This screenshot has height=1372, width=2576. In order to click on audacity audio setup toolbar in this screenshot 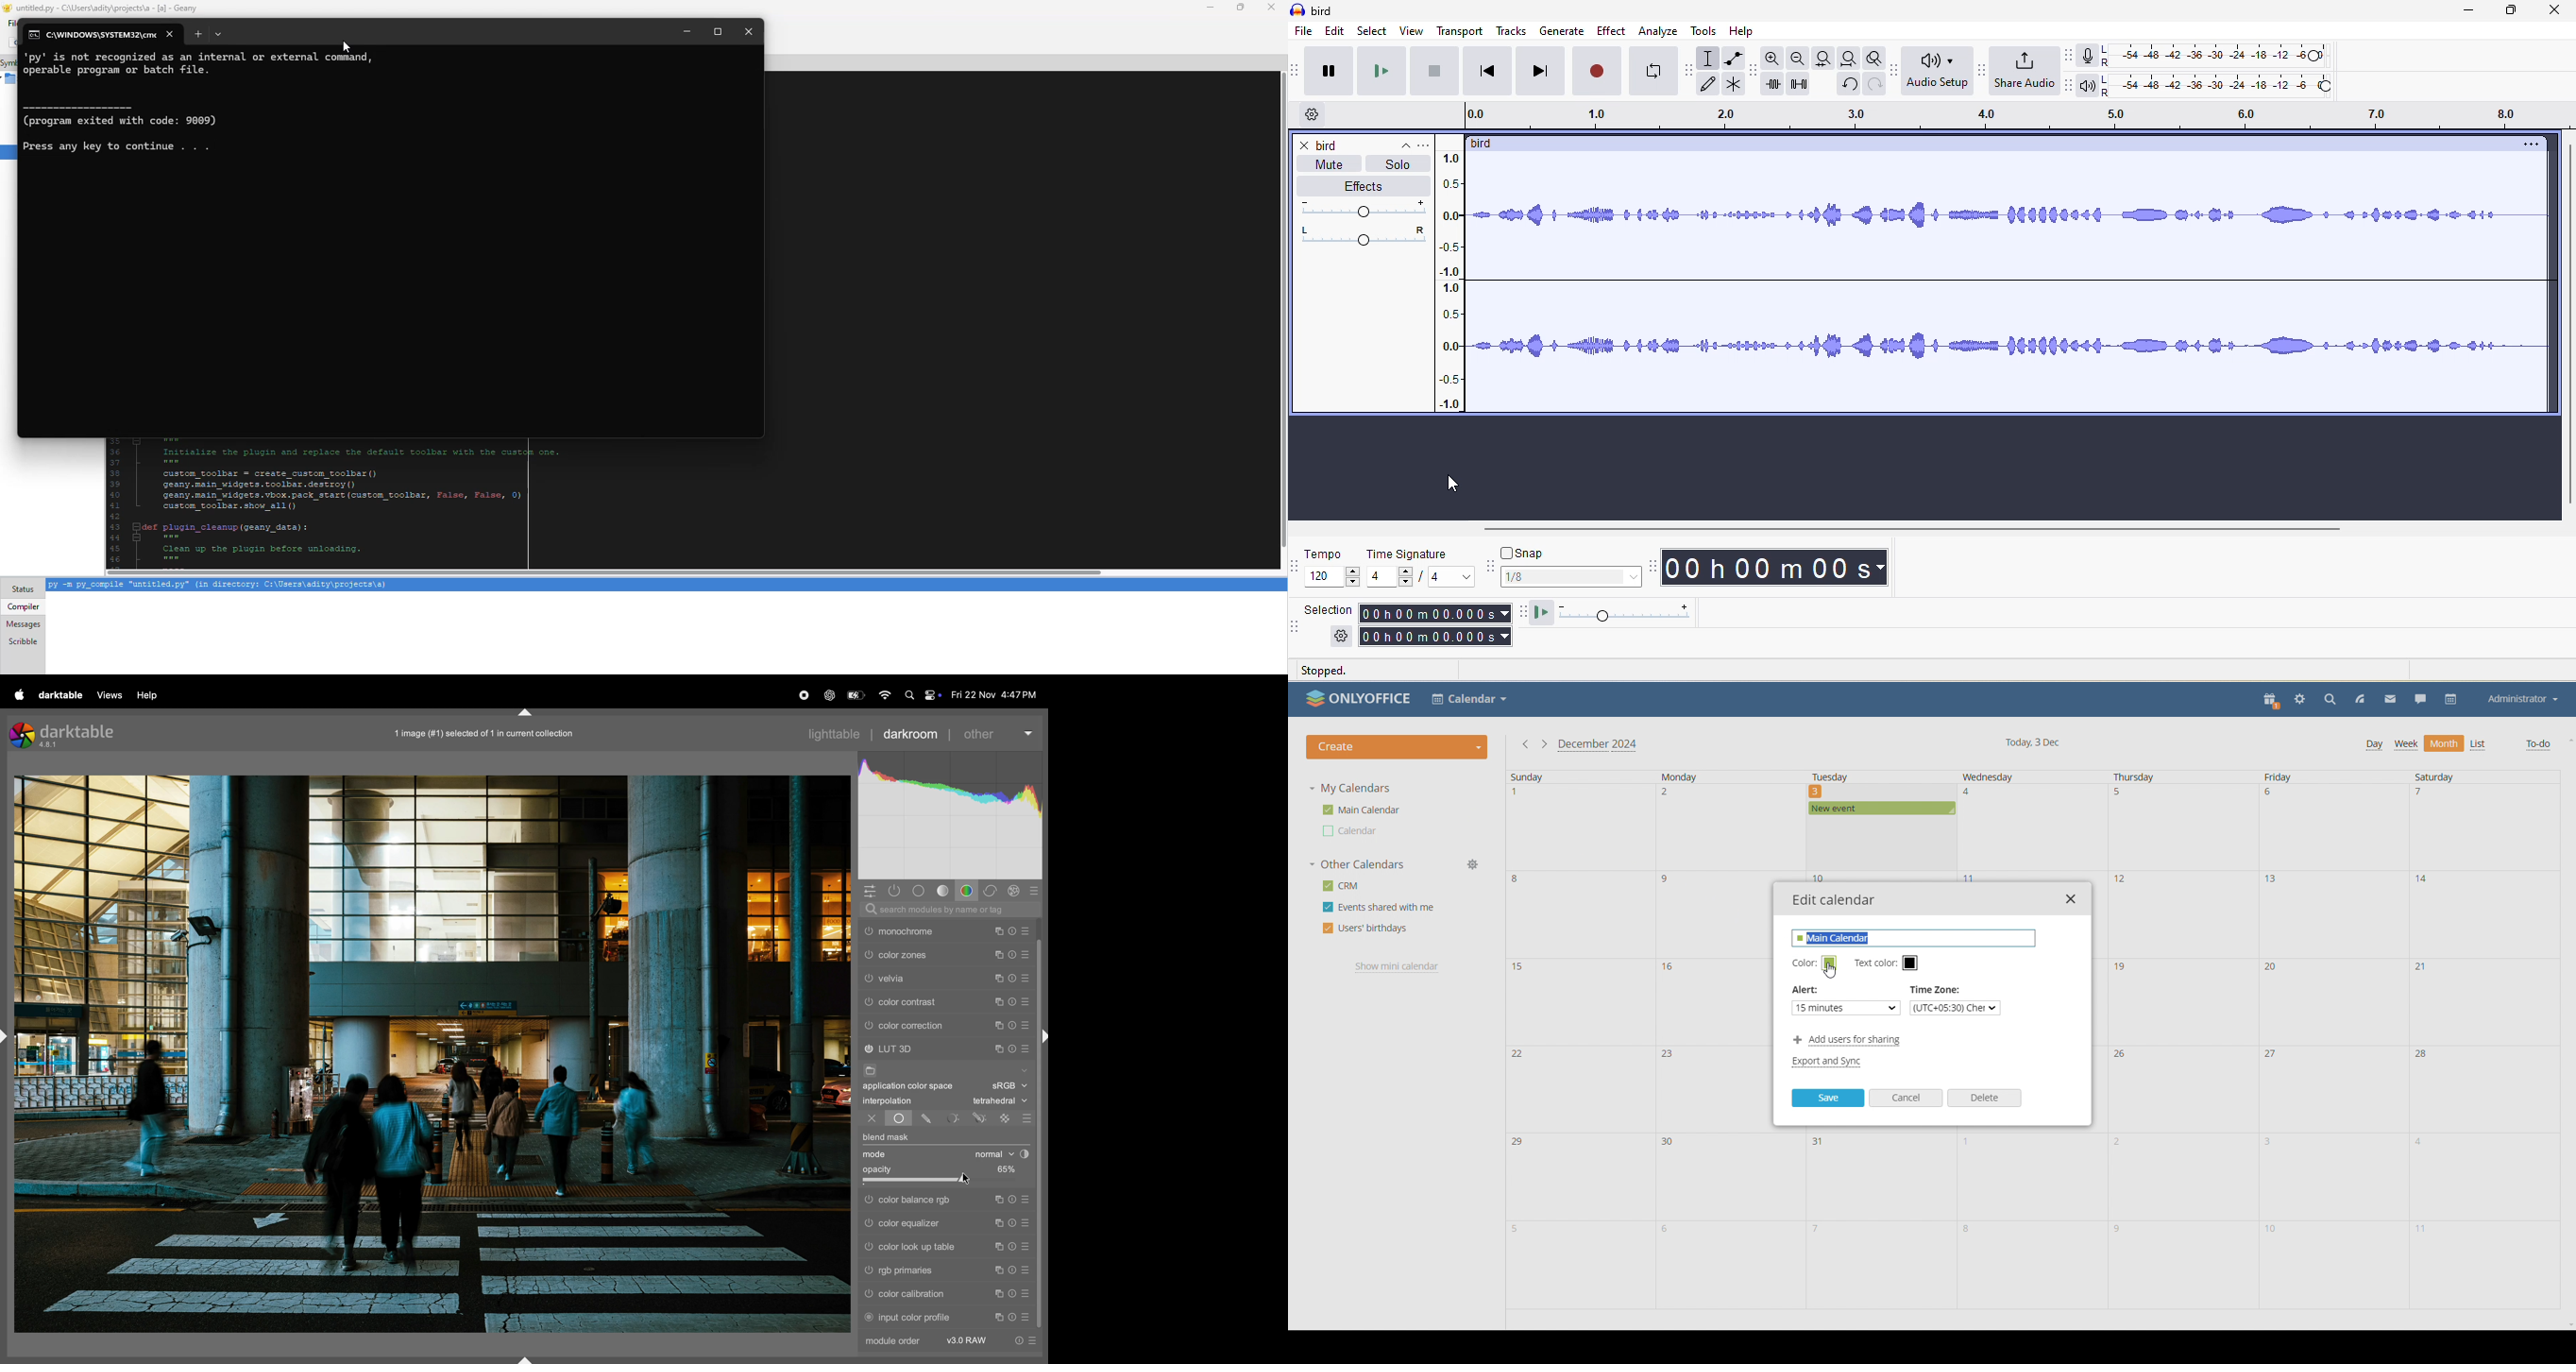, I will do `click(1892, 71)`.